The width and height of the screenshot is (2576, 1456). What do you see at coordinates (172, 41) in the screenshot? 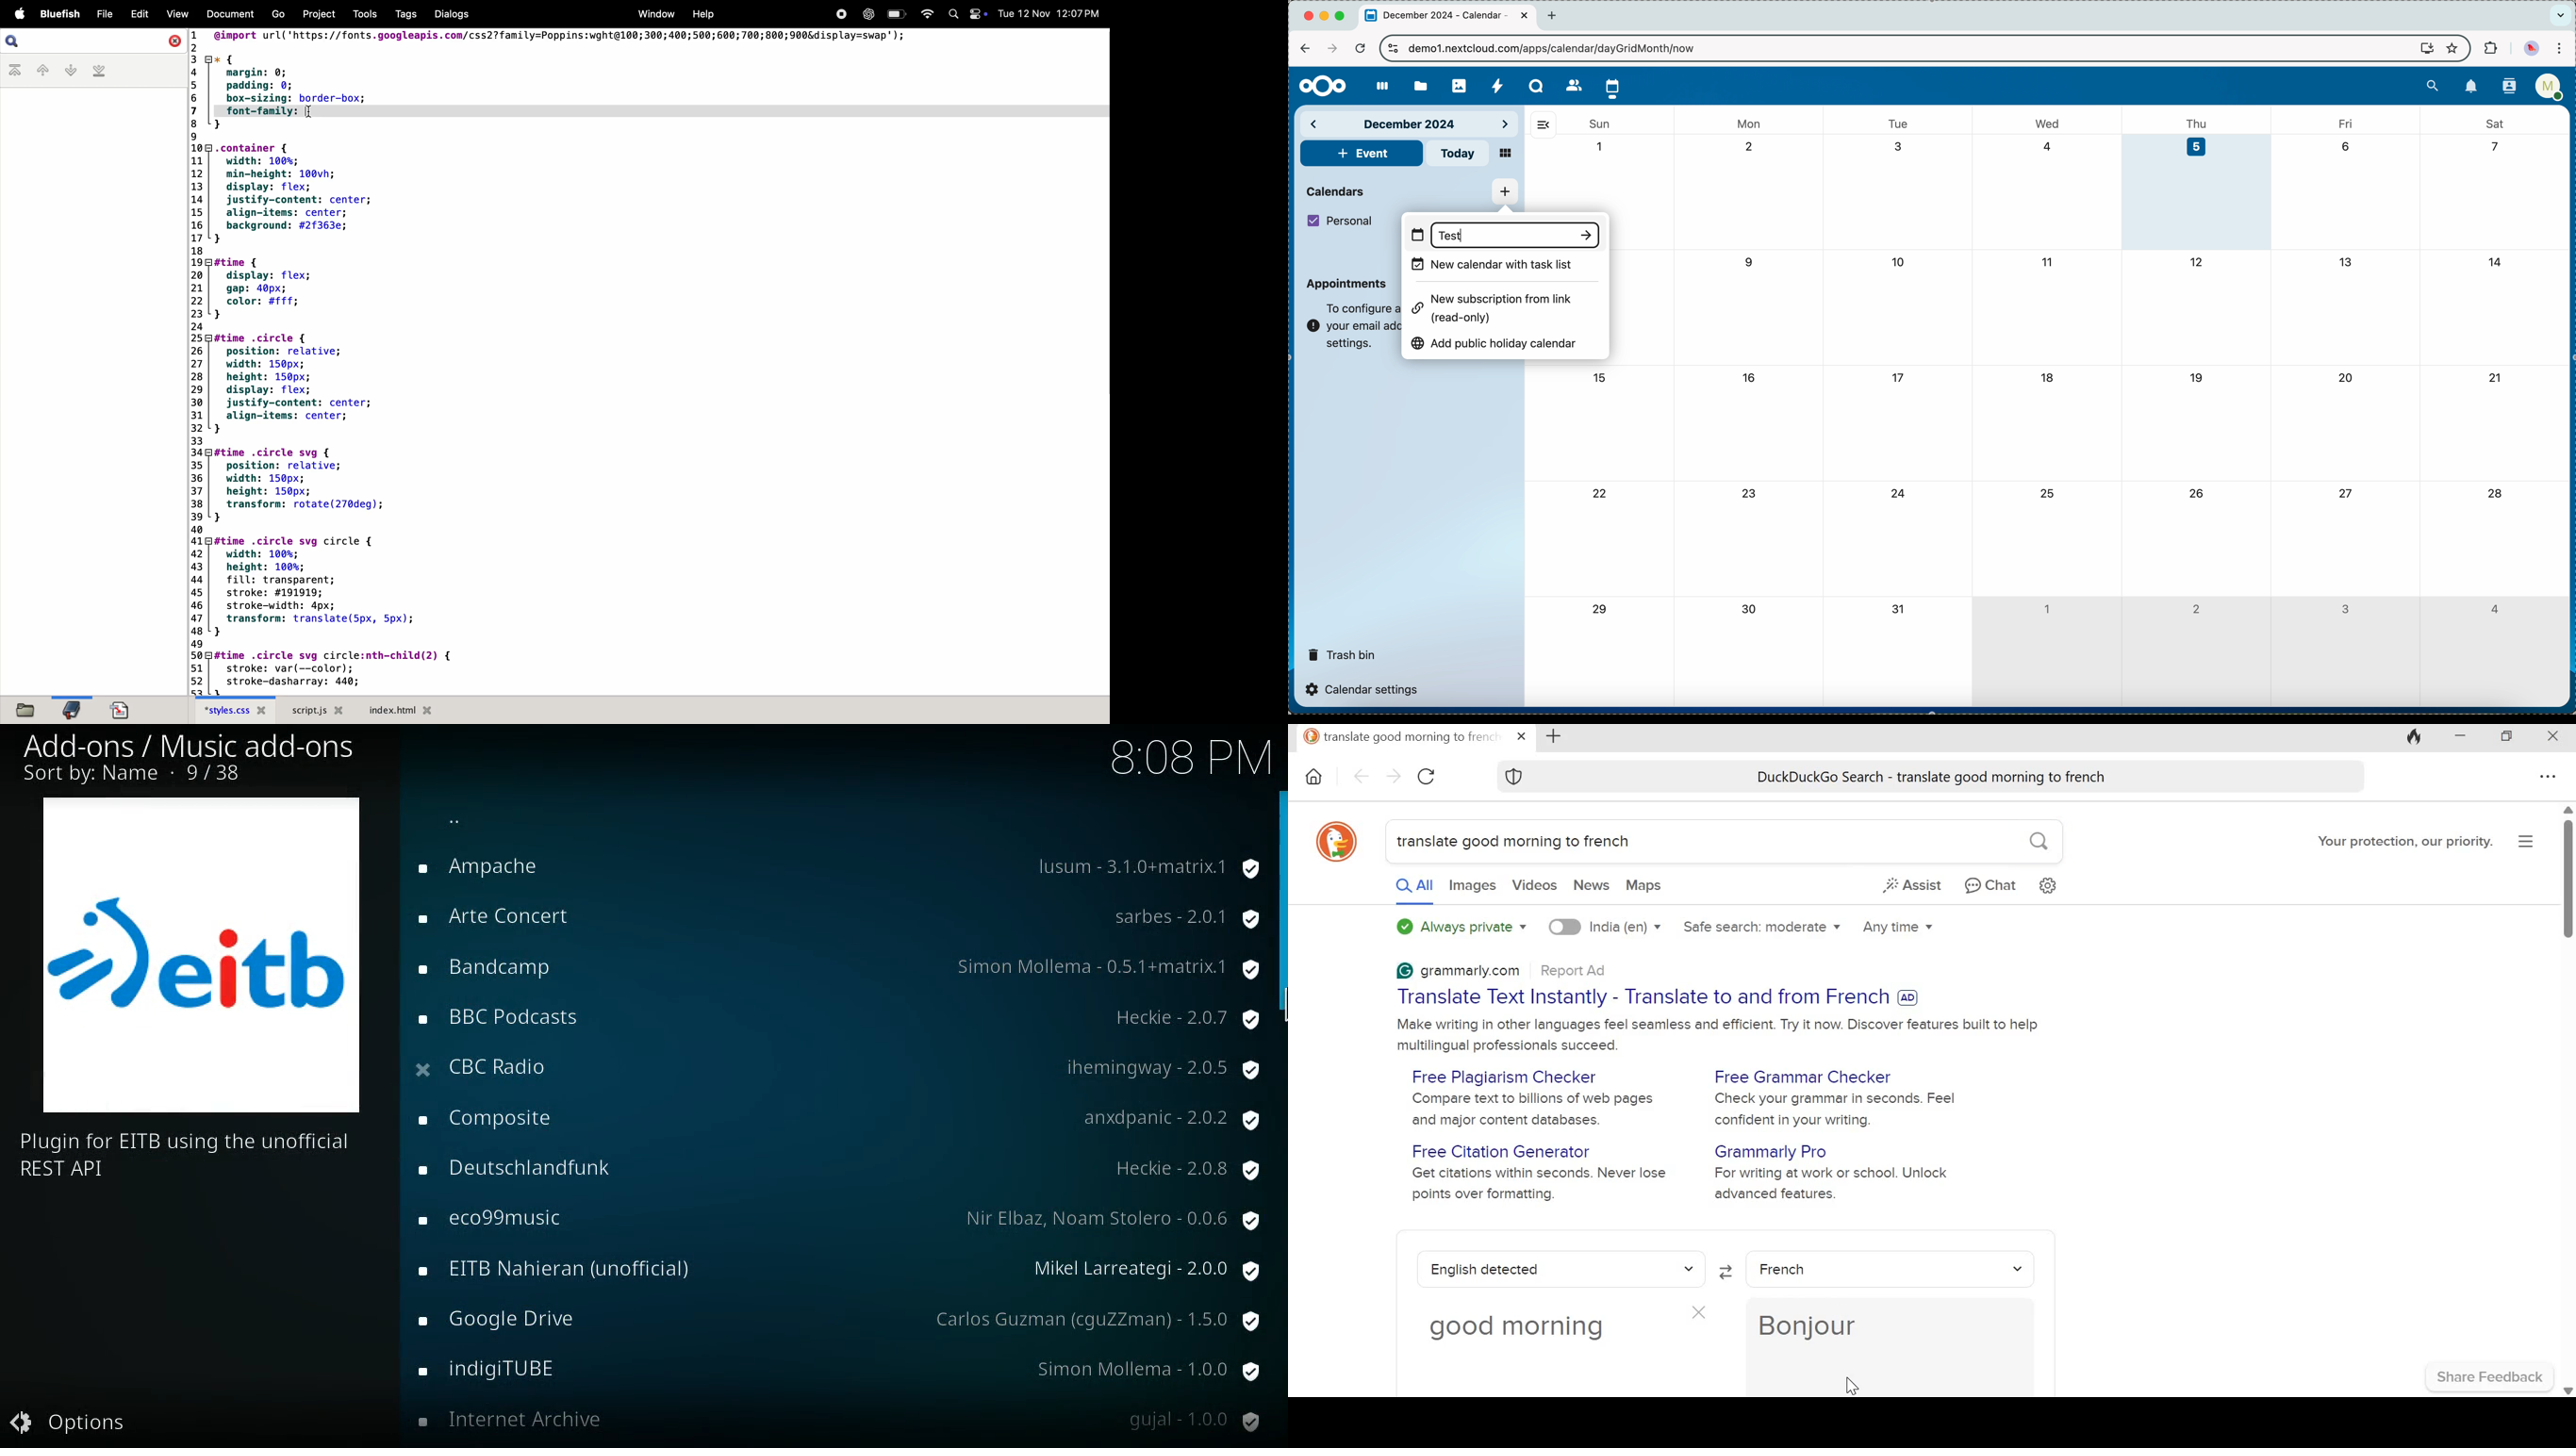
I see `Close` at bounding box center [172, 41].